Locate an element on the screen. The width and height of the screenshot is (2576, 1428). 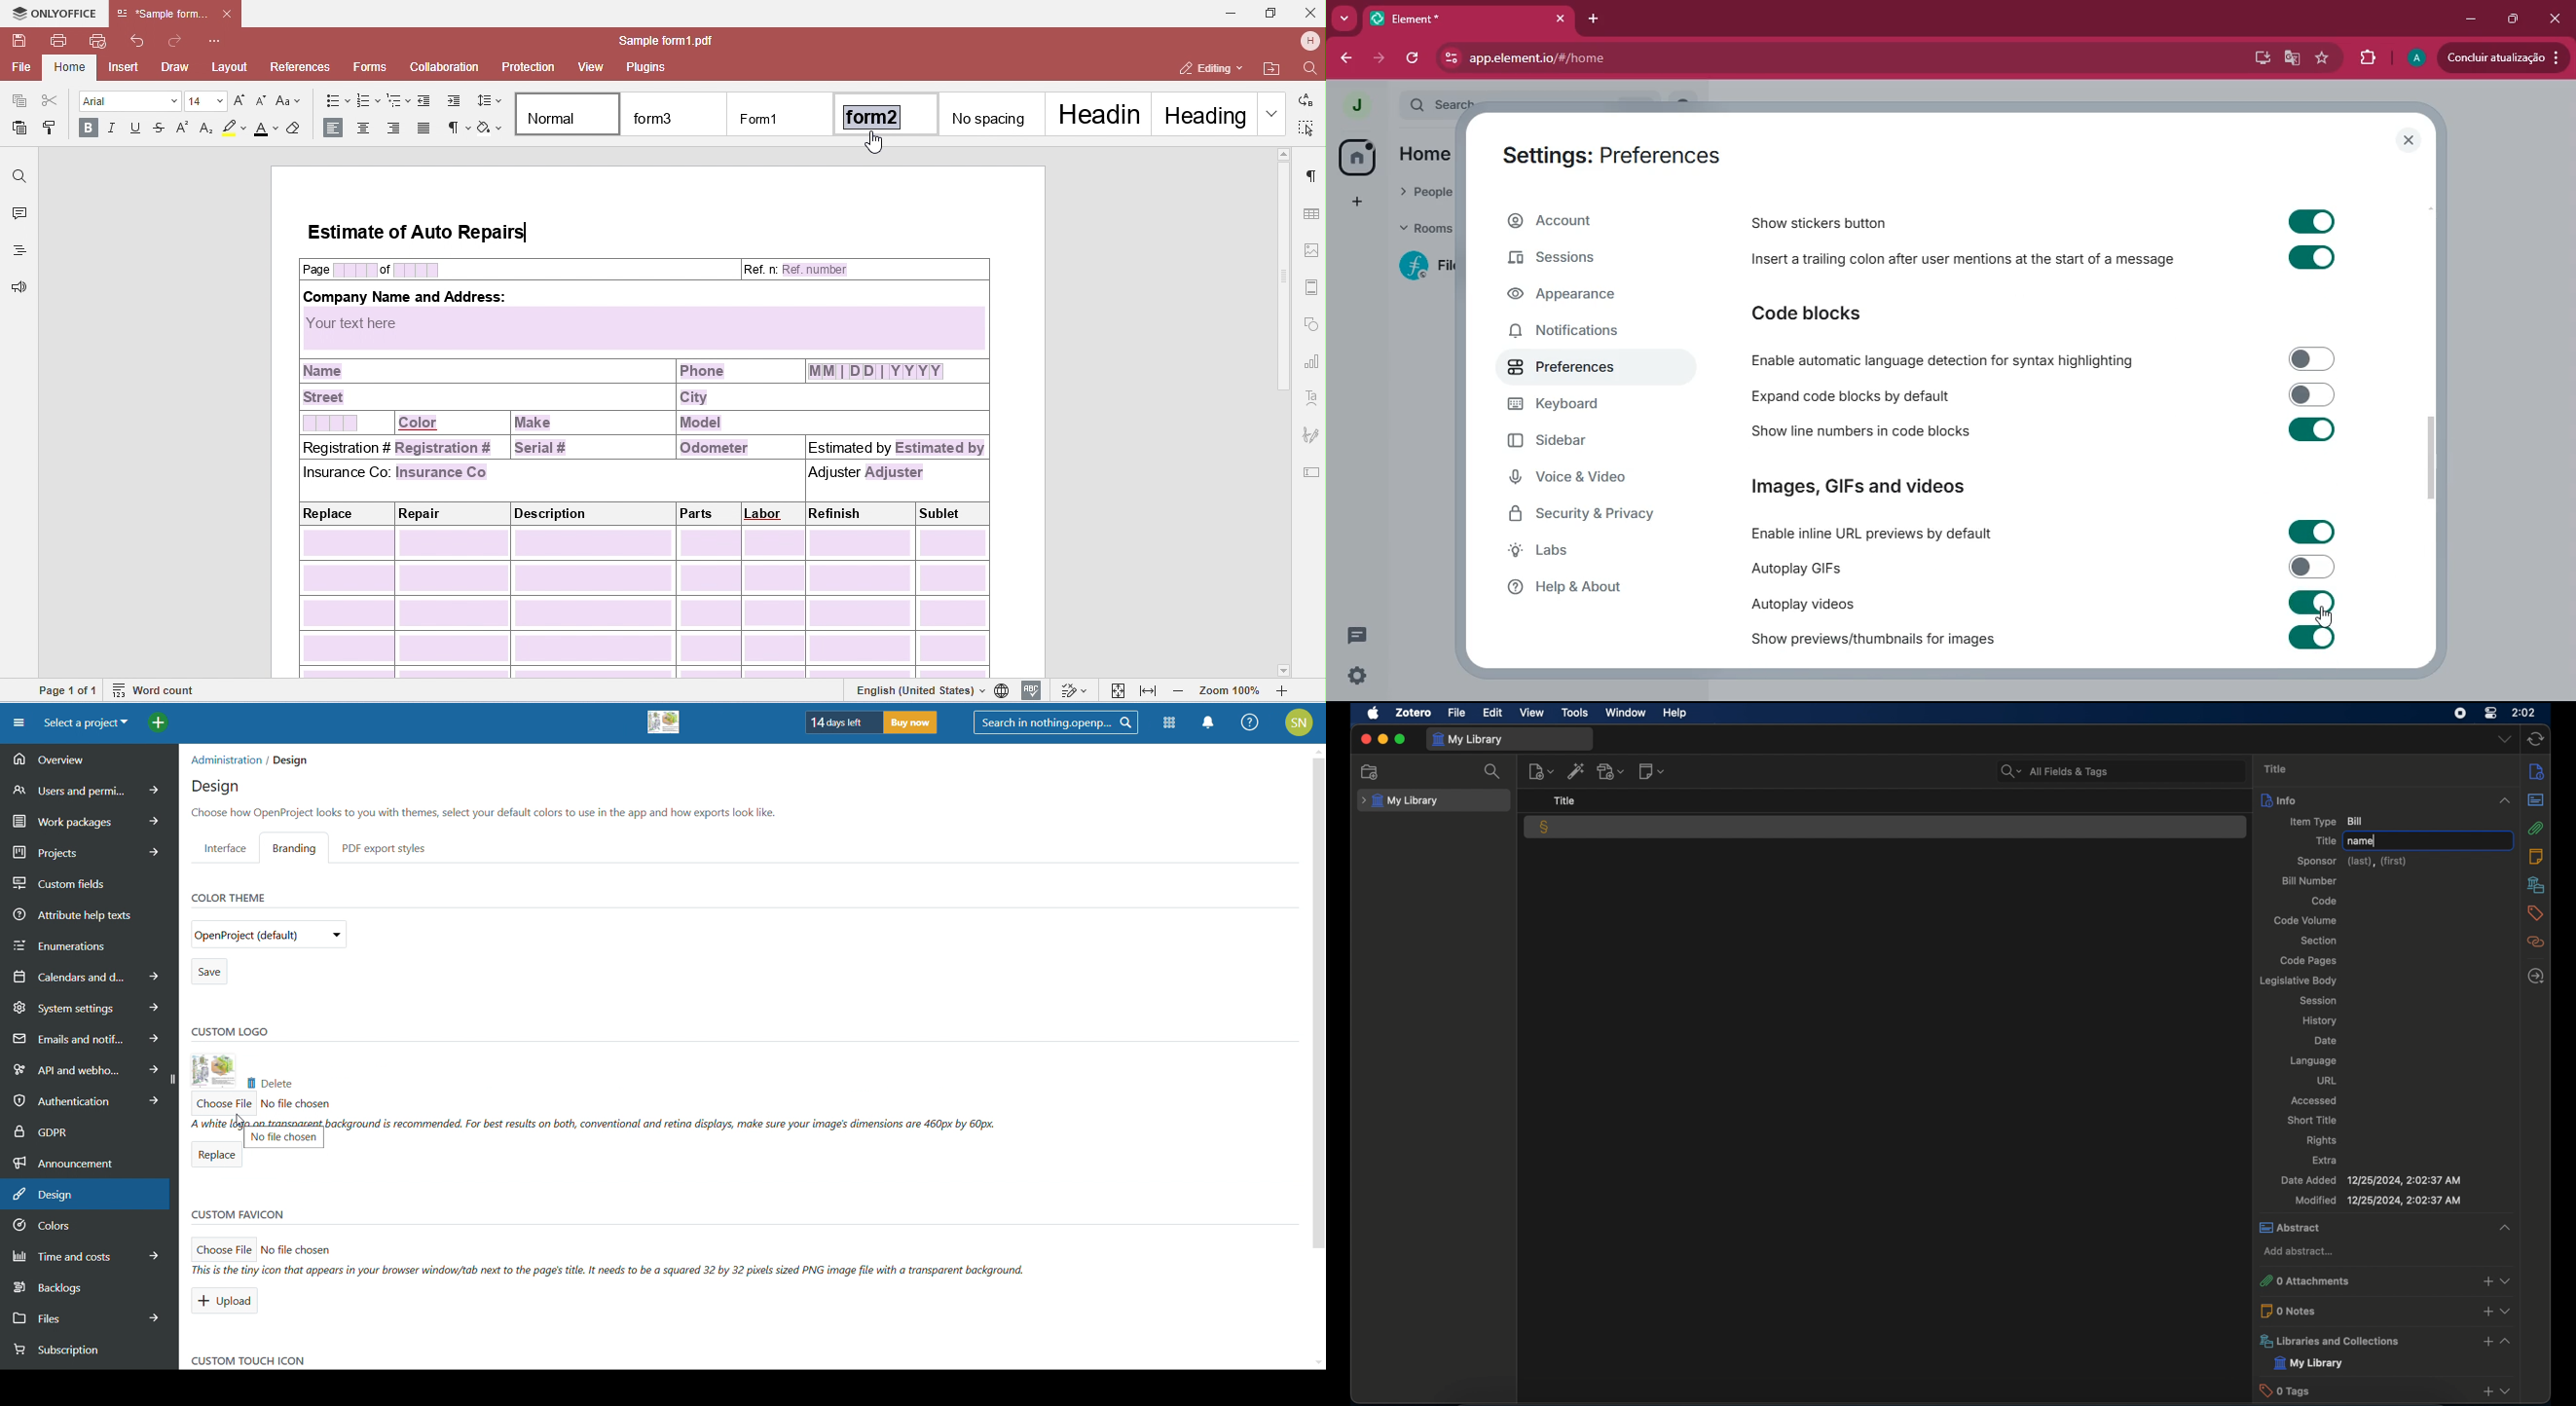
custom favicon is located at coordinates (238, 1216).